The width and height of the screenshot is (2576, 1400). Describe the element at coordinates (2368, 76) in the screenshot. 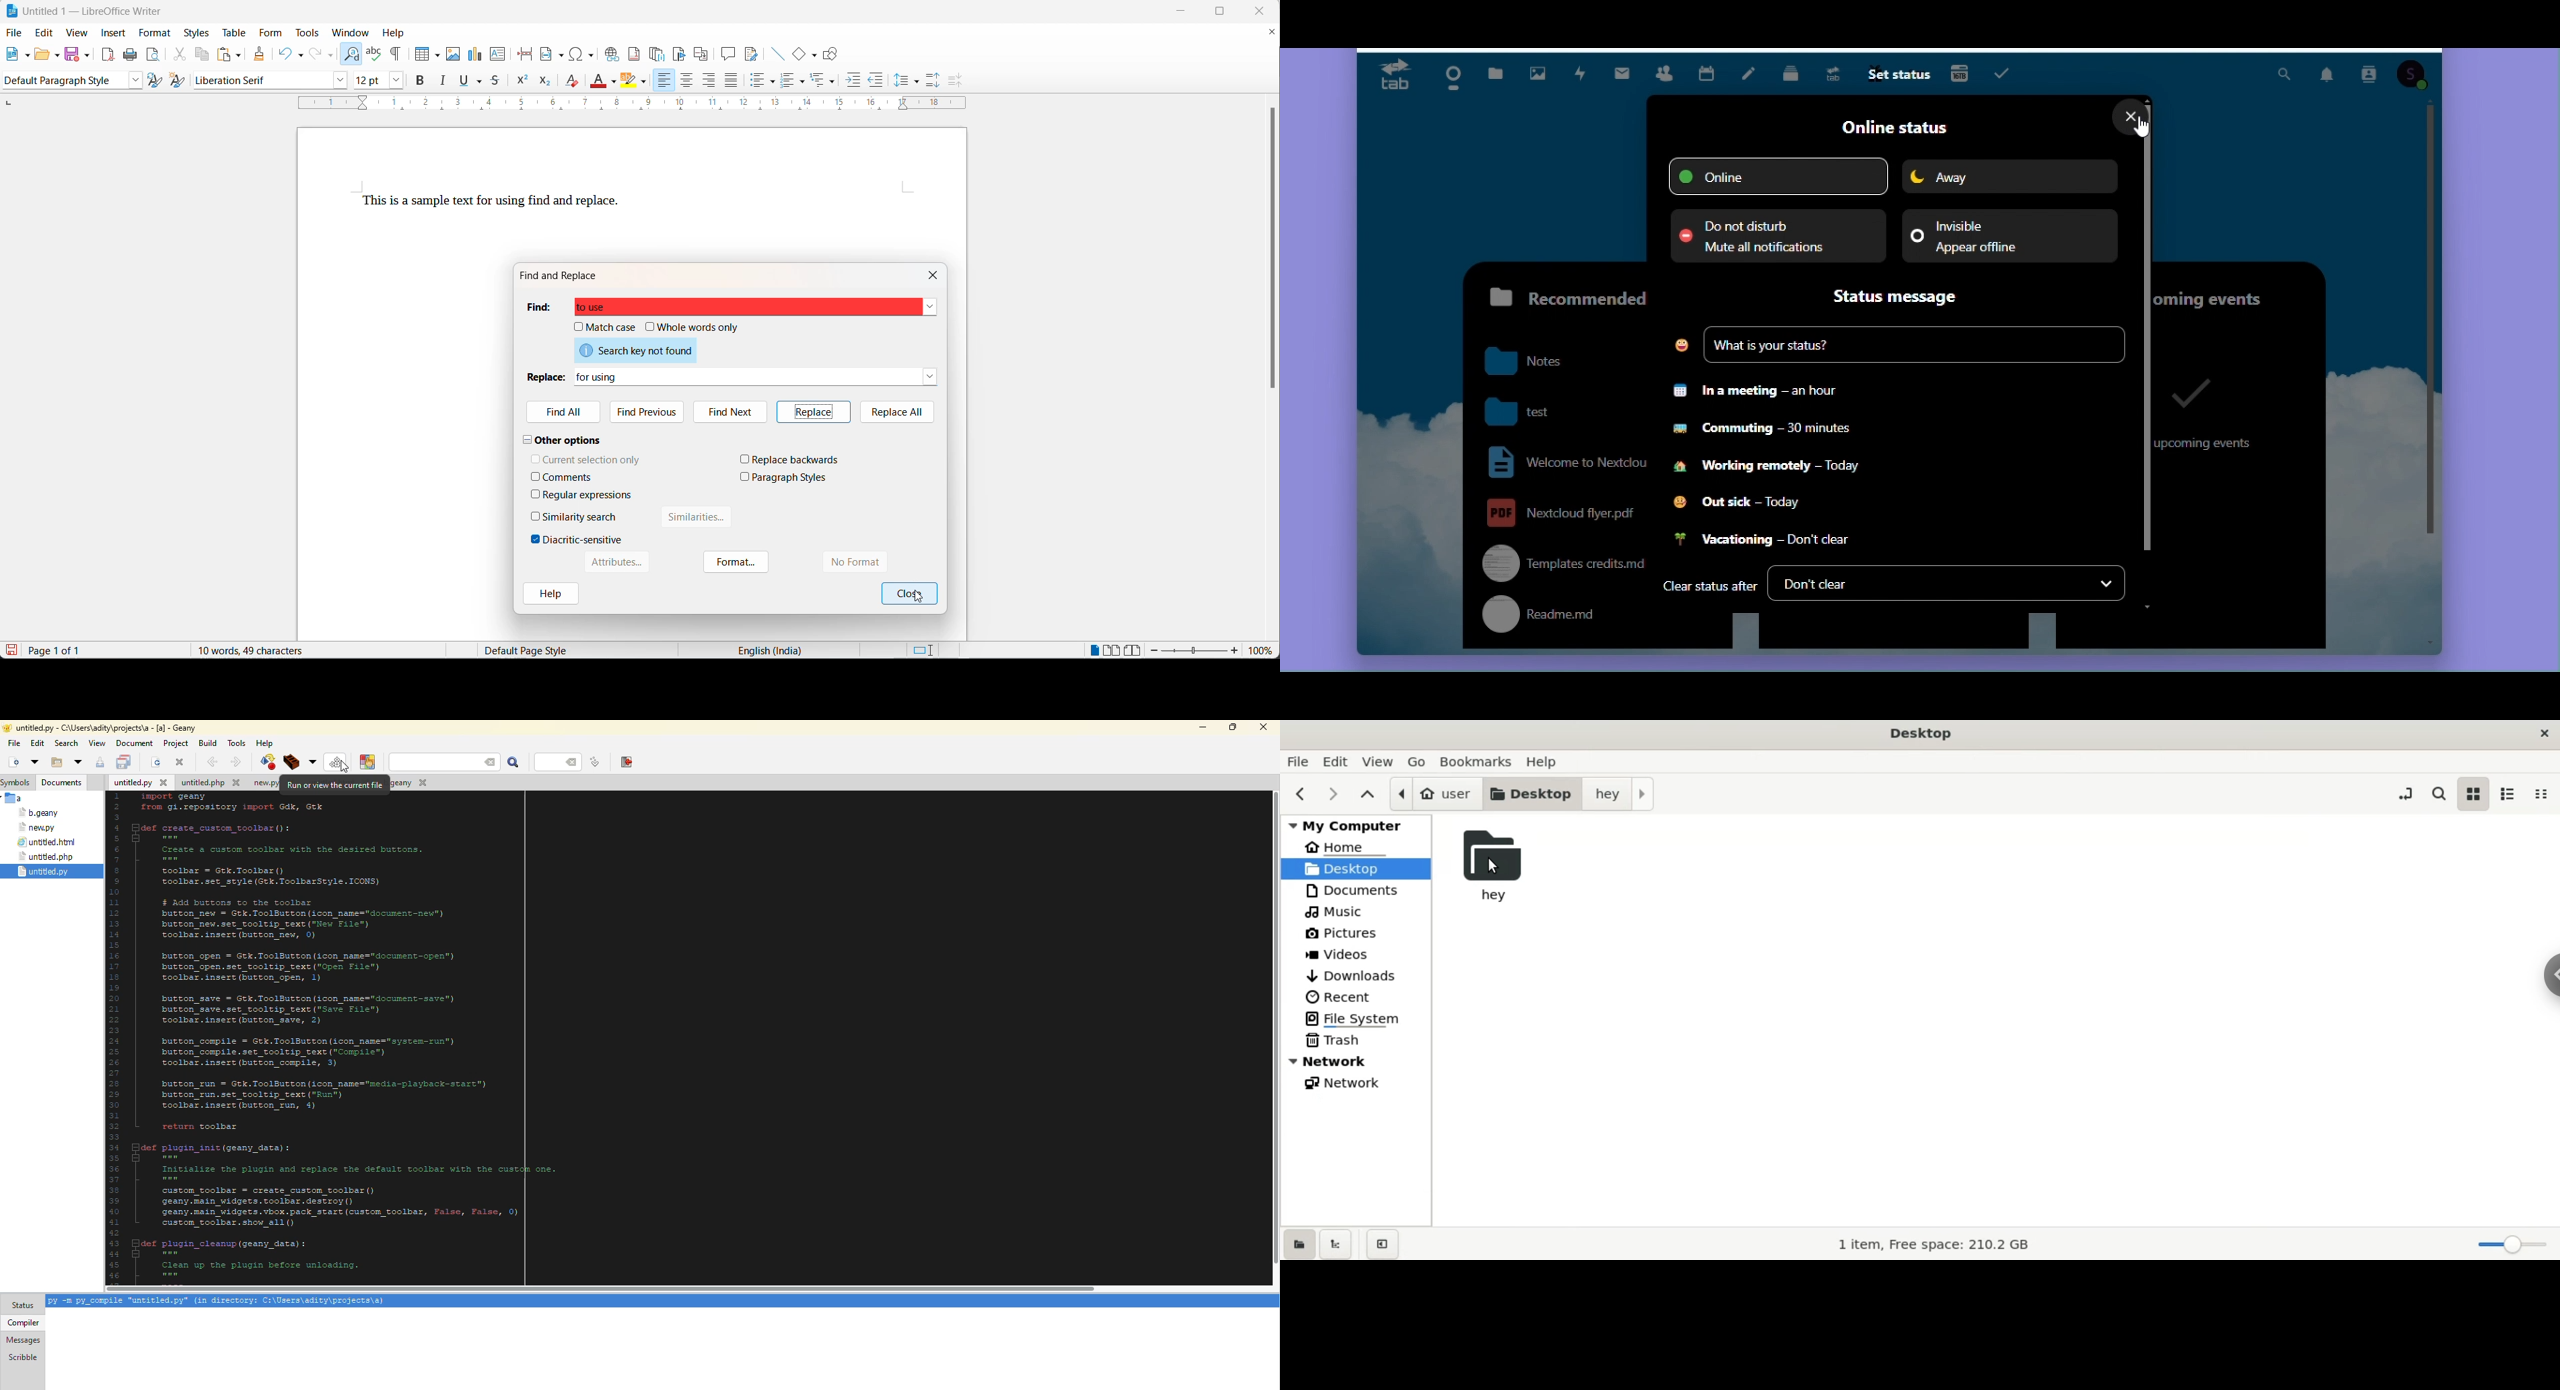

I see `Contact search` at that location.